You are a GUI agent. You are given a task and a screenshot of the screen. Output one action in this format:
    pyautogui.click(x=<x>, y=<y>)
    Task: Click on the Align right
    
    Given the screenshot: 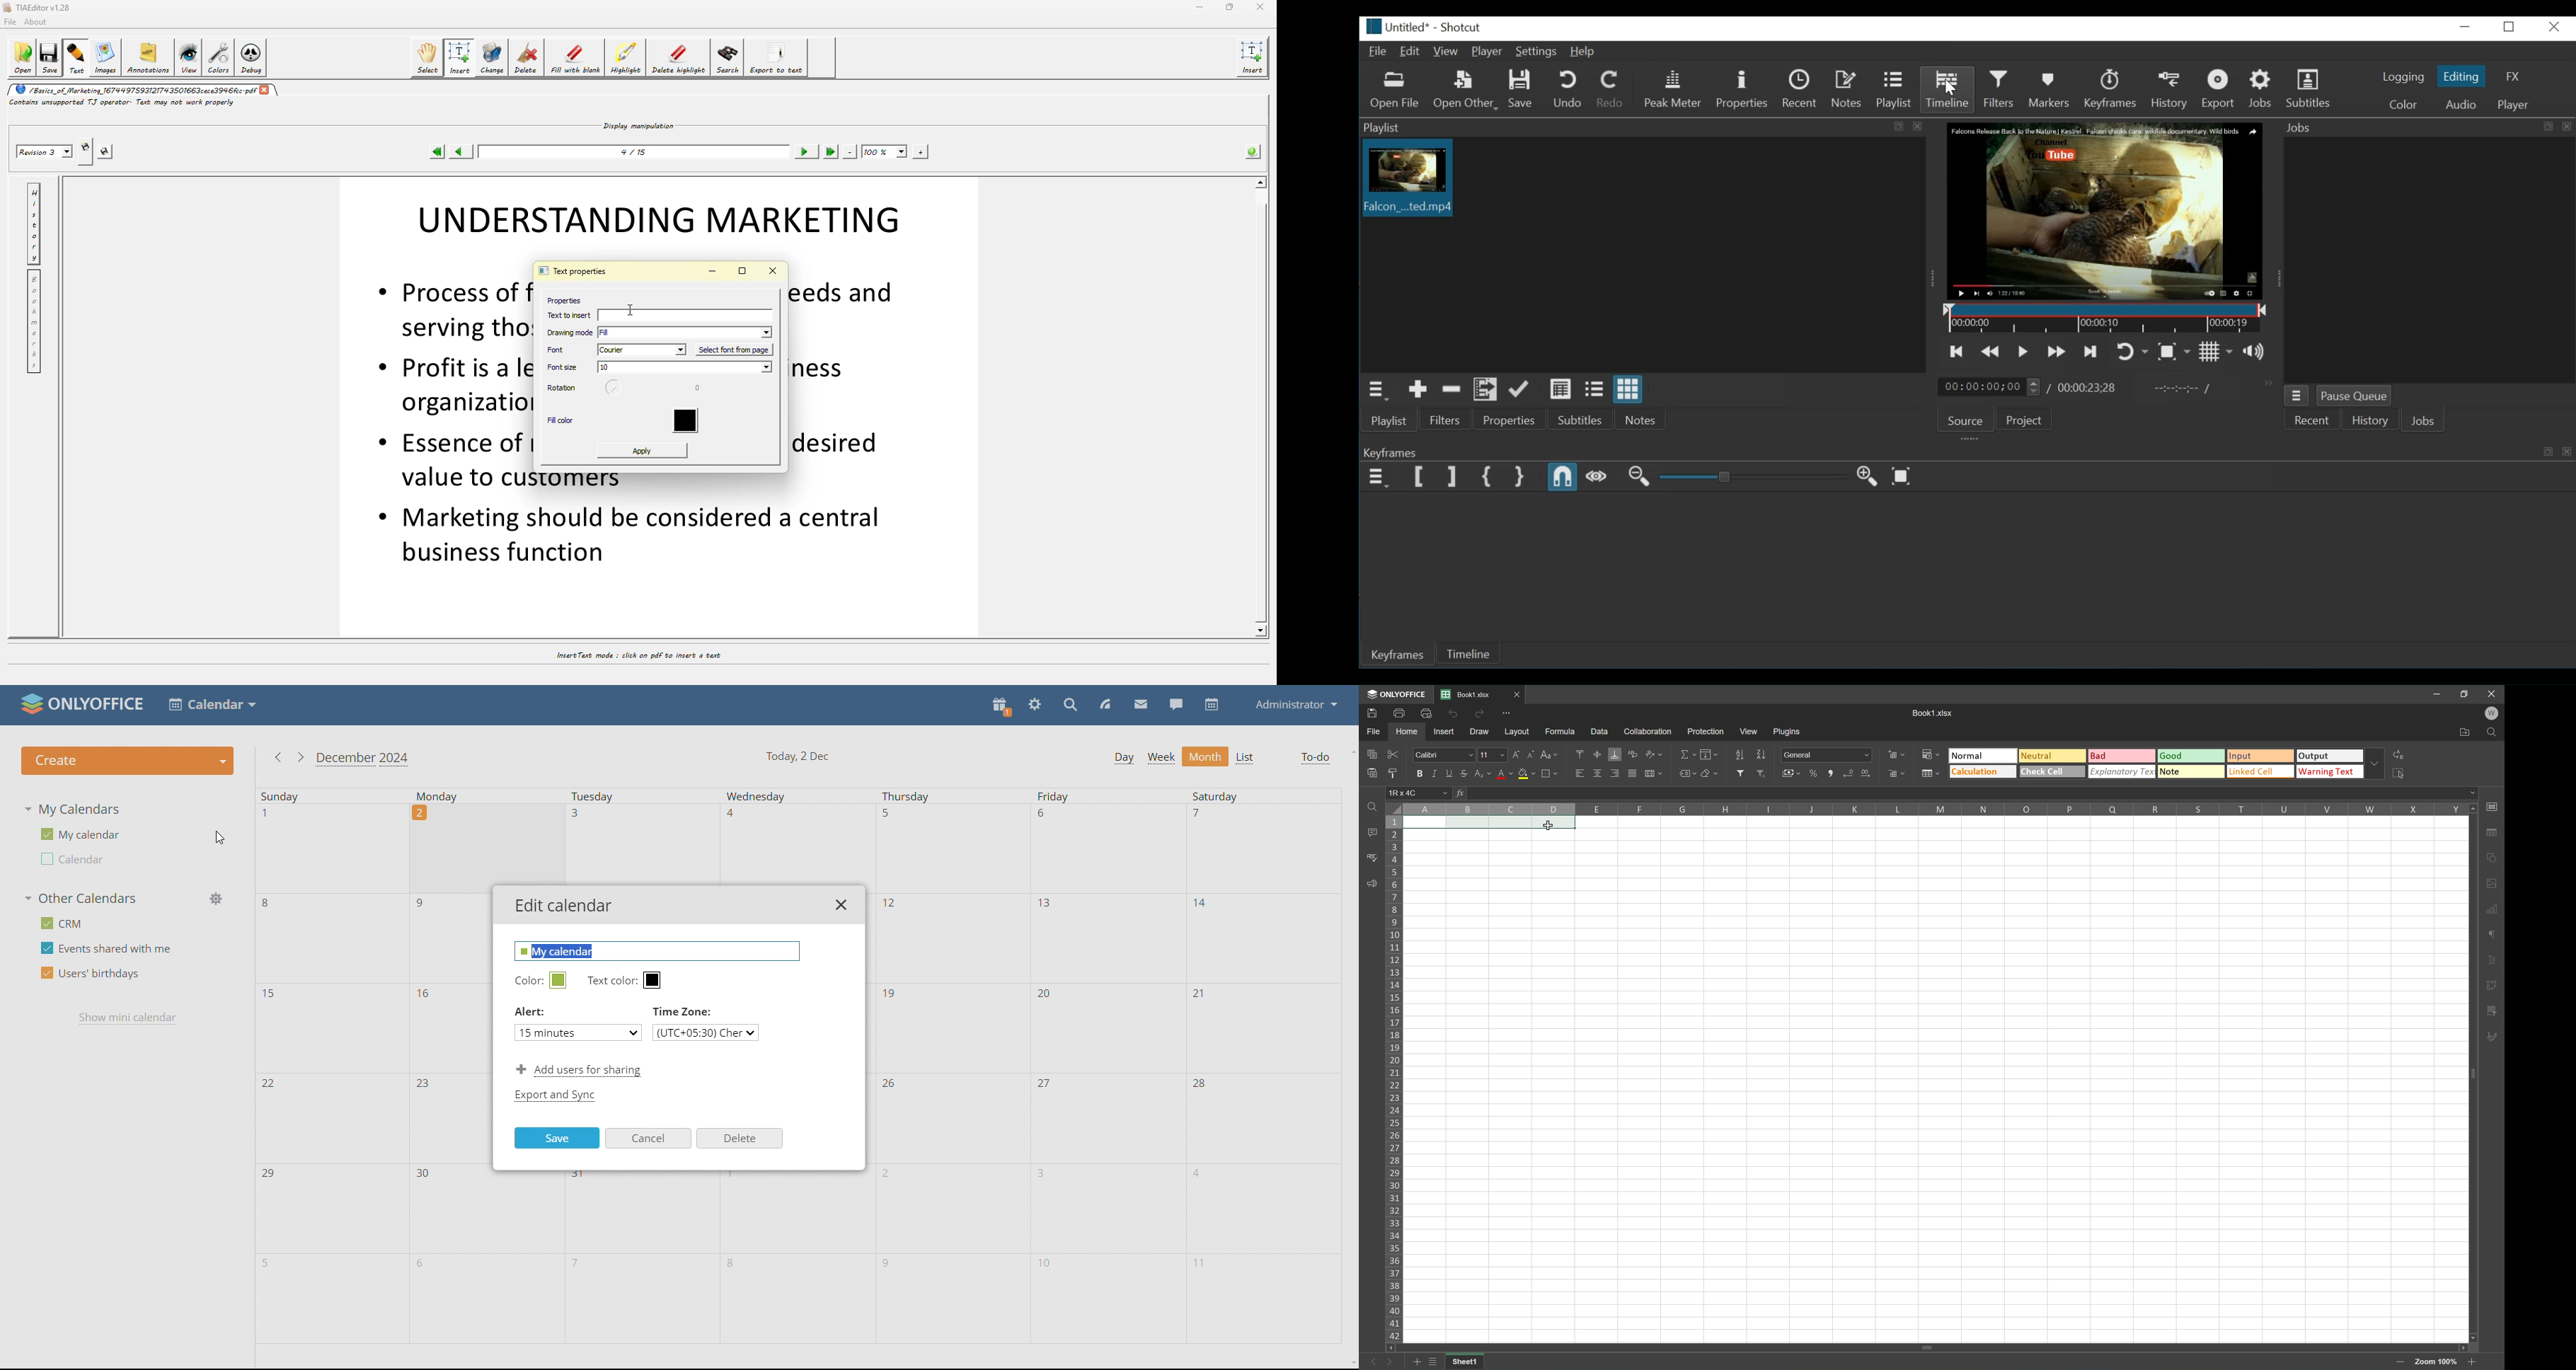 What is the action you would take?
    pyautogui.click(x=1614, y=775)
    